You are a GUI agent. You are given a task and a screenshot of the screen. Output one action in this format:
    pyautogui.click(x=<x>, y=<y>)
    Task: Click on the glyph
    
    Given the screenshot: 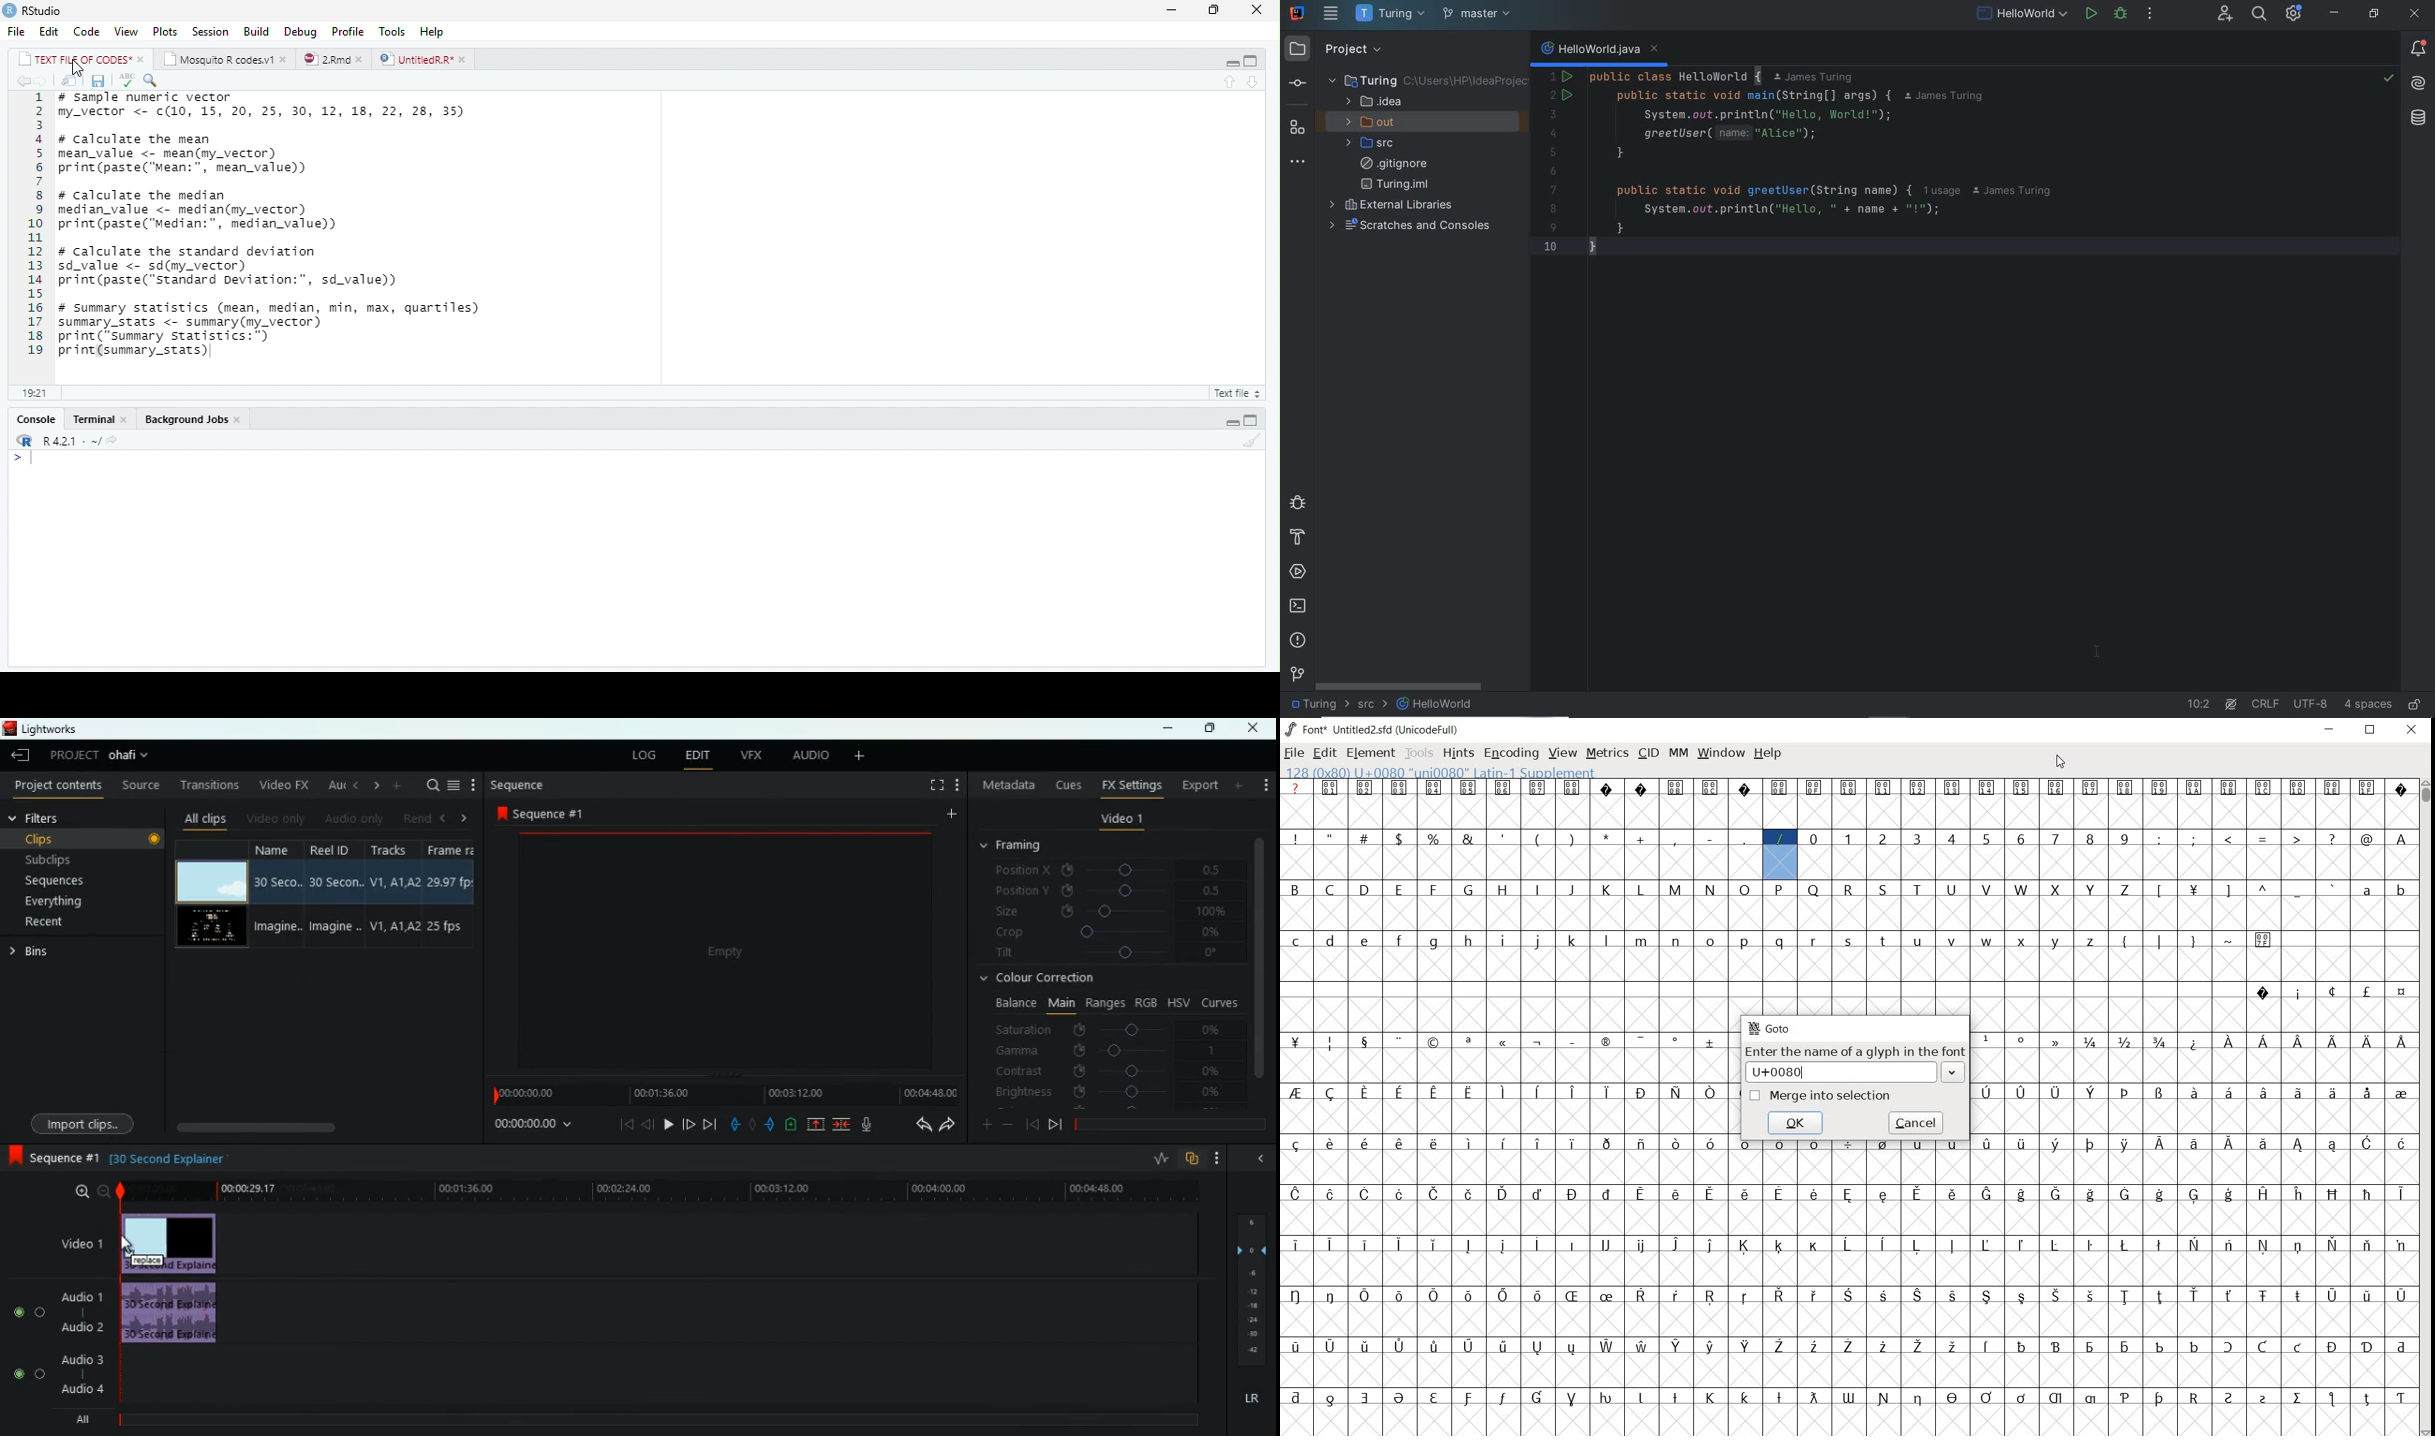 What is the action you would take?
    pyautogui.click(x=1641, y=789)
    